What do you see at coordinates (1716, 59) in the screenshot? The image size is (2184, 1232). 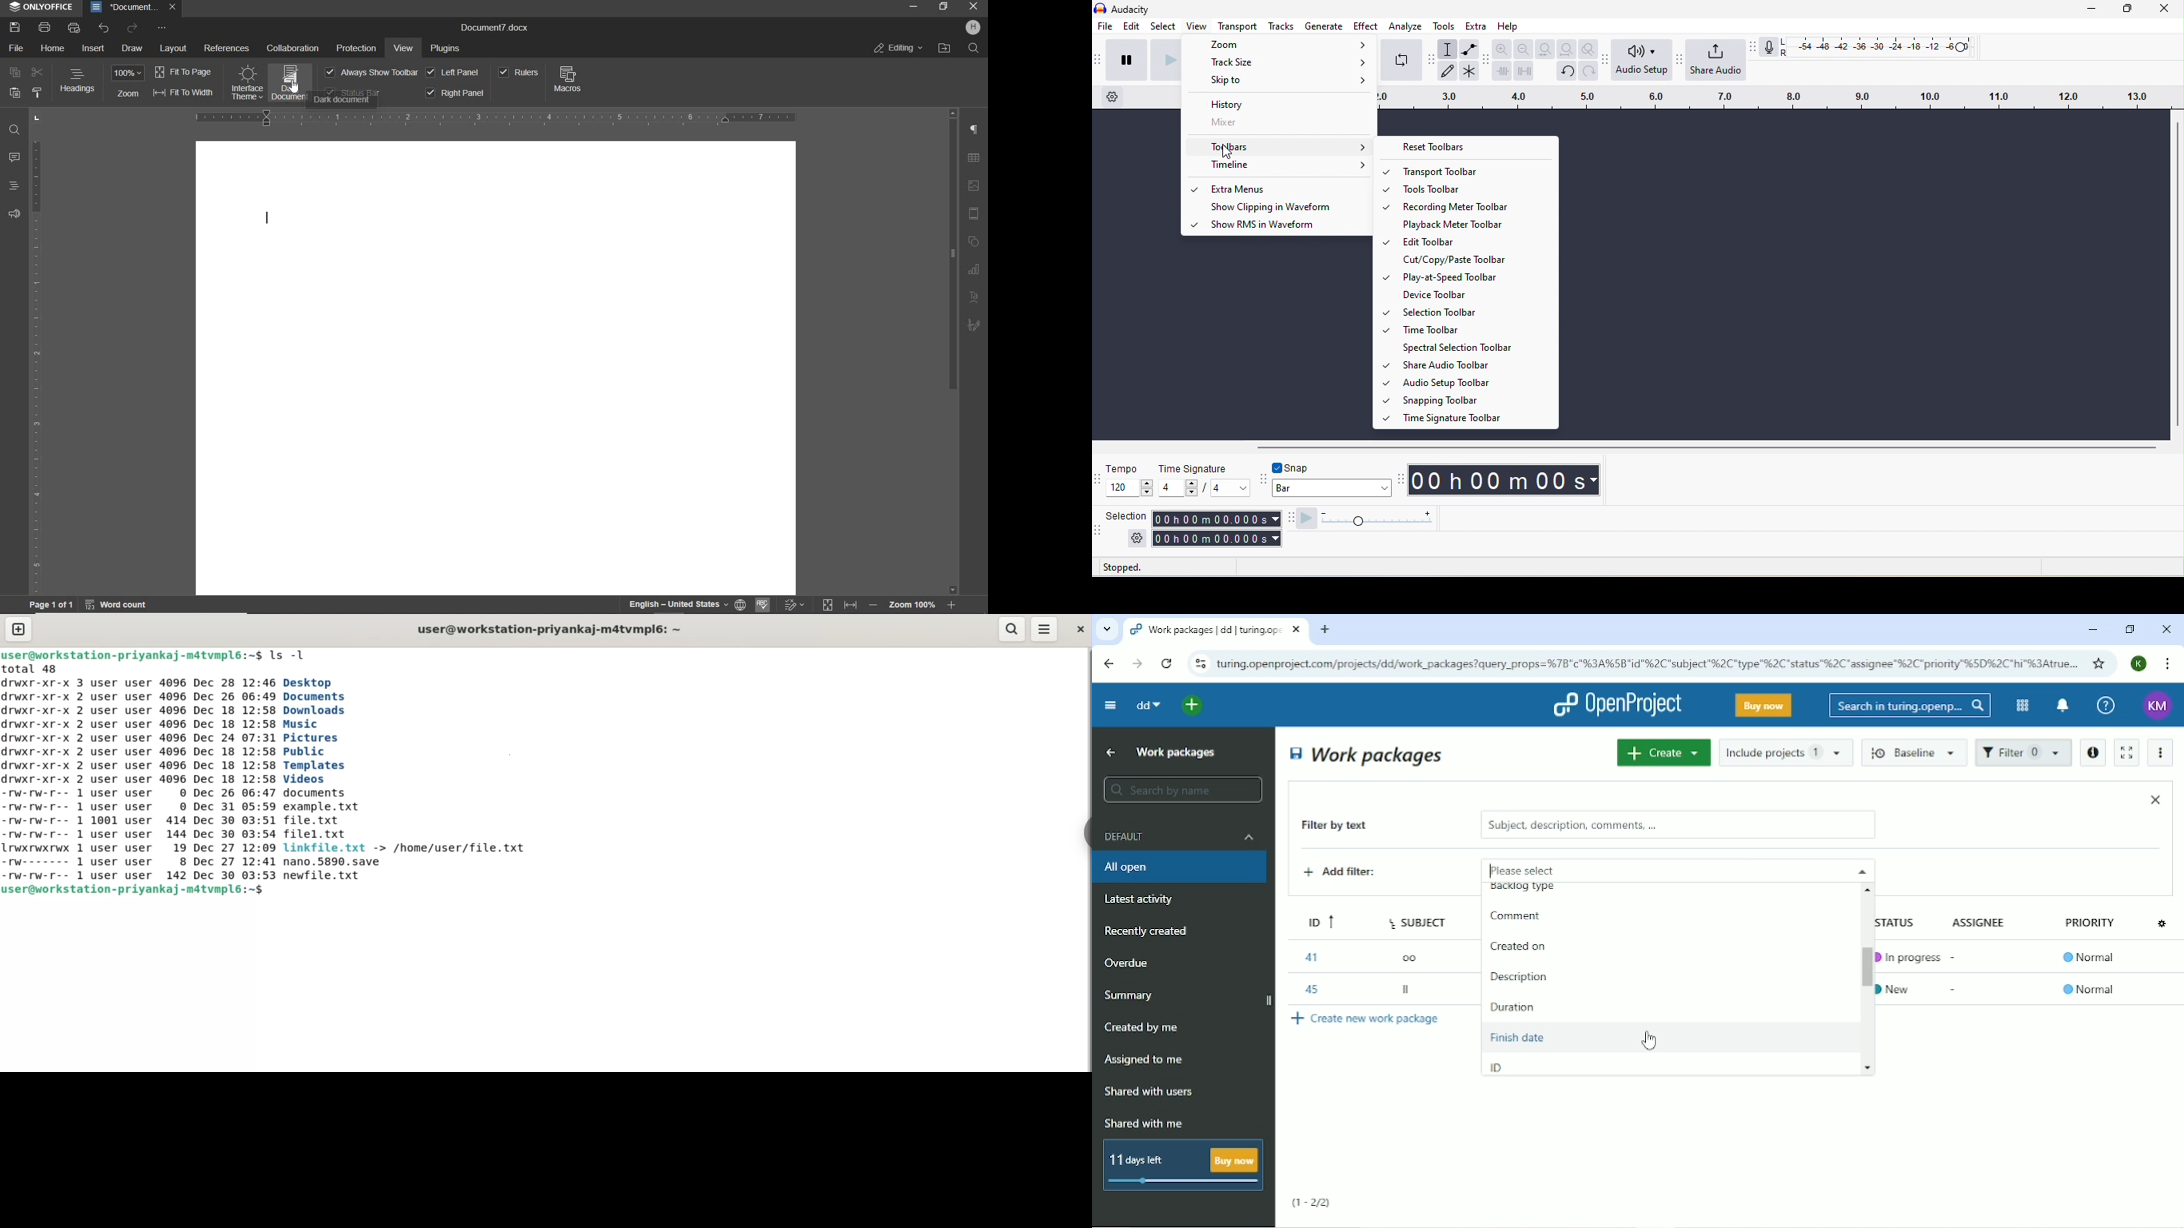 I see `share audio` at bounding box center [1716, 59].